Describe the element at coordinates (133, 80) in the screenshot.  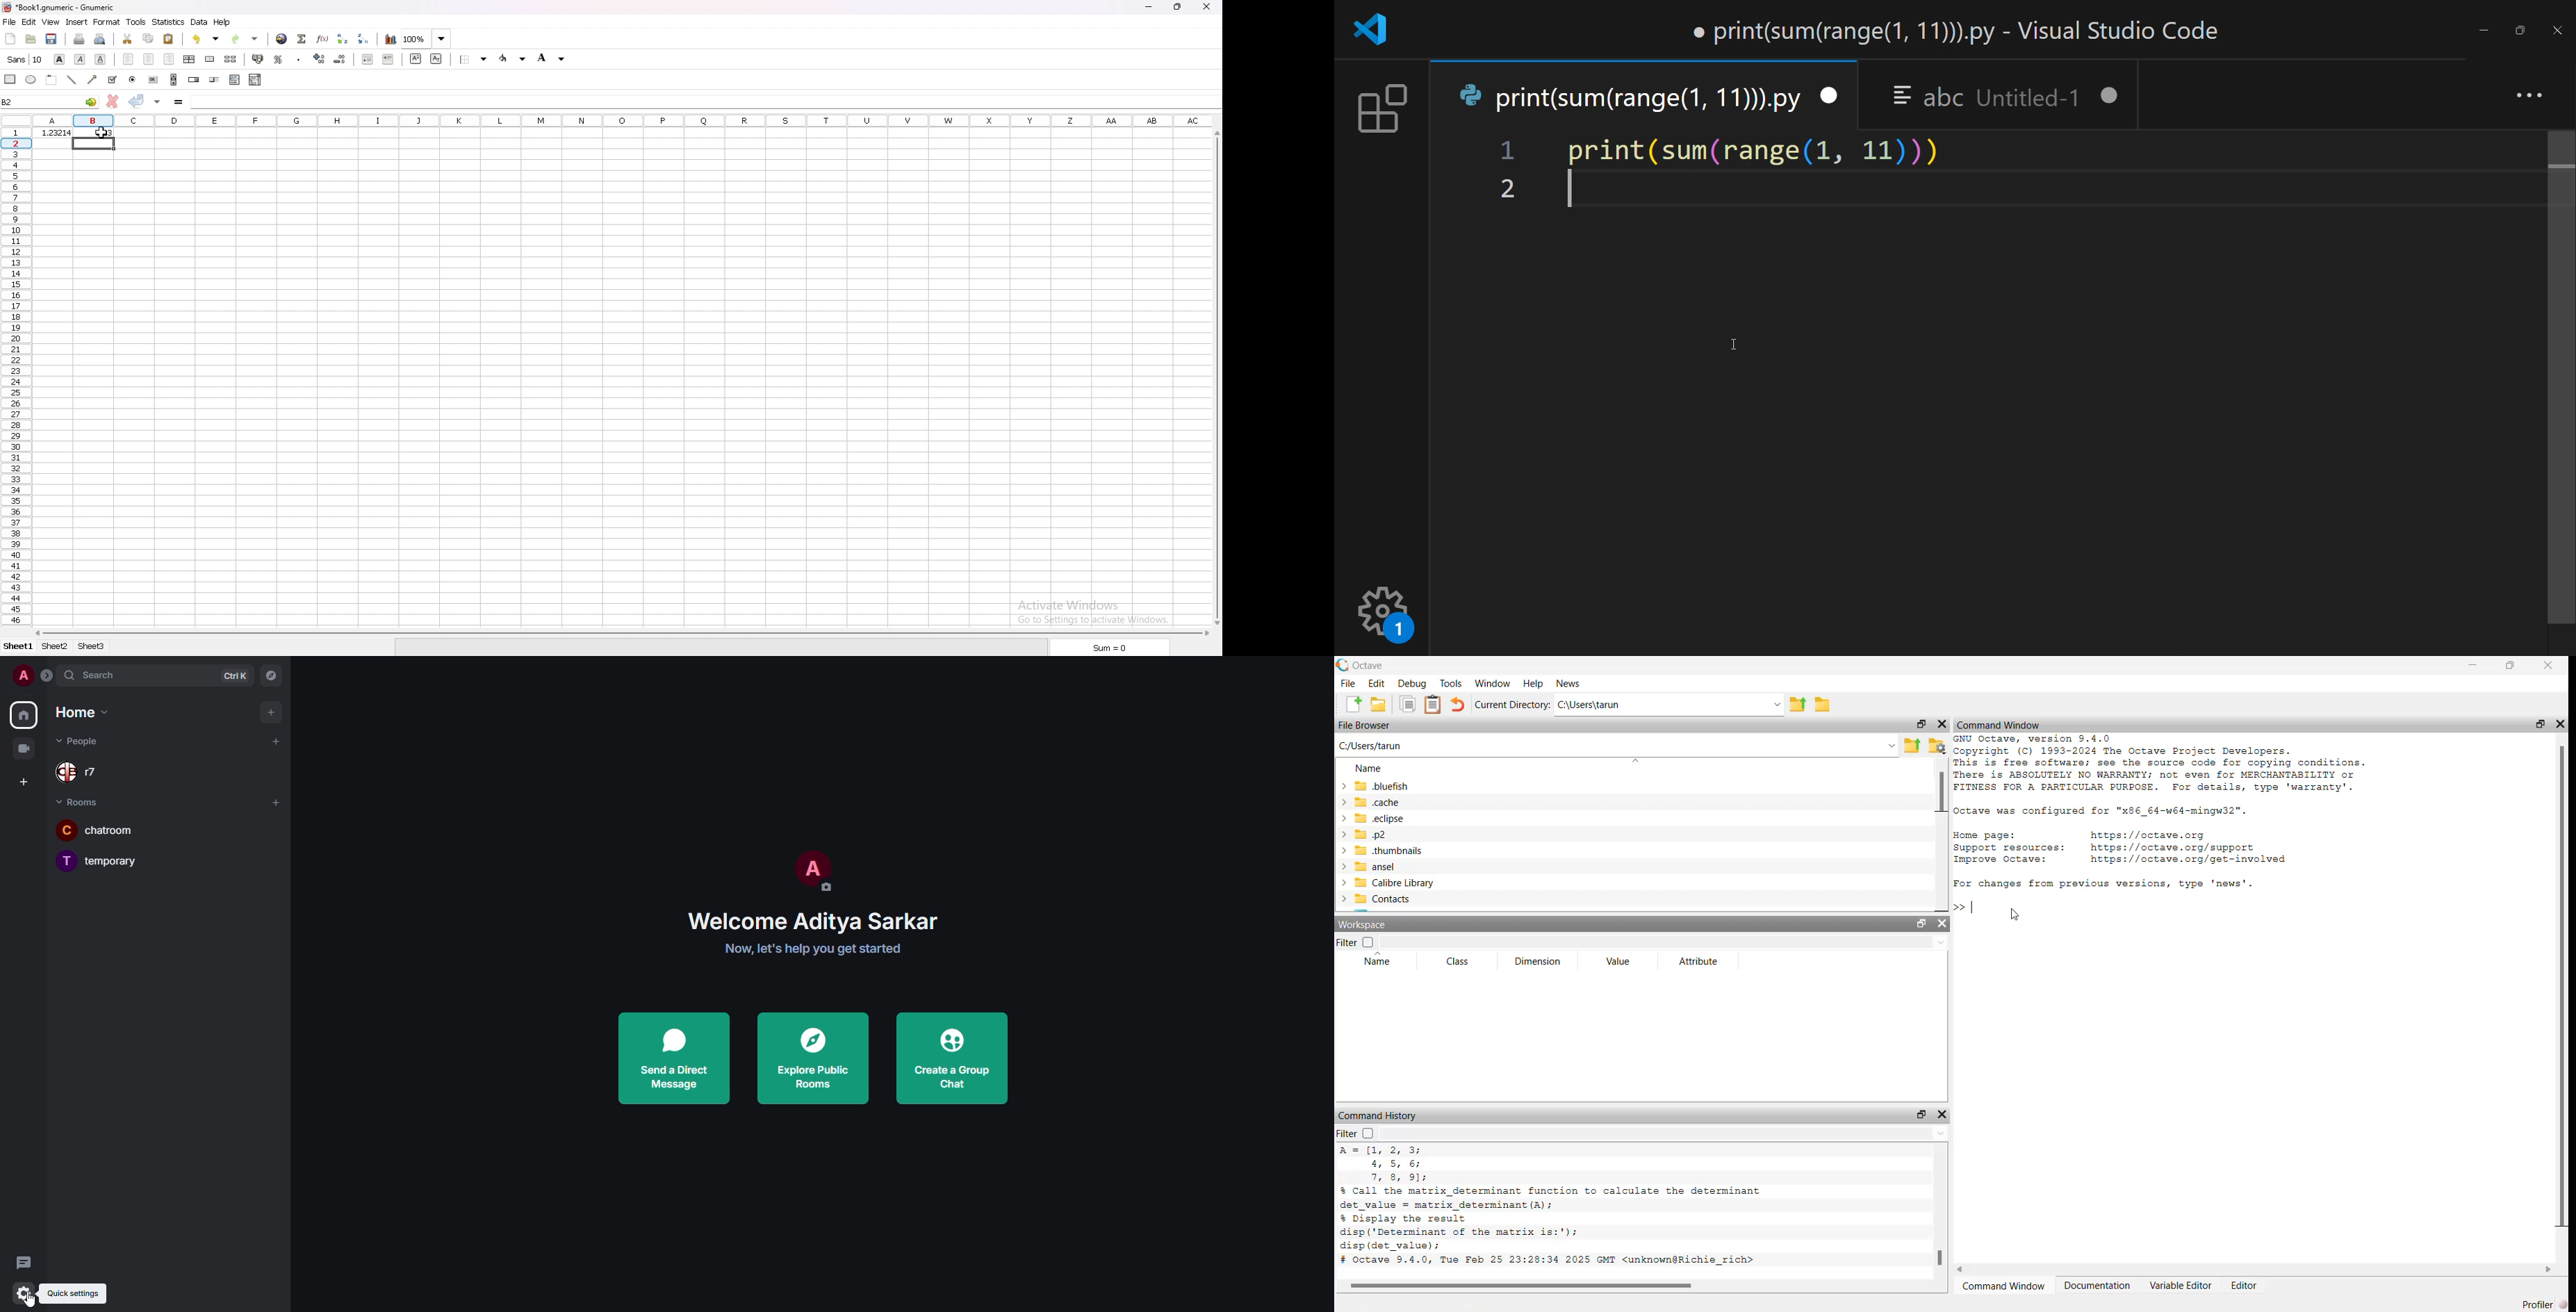
I see `radio button` at that location.